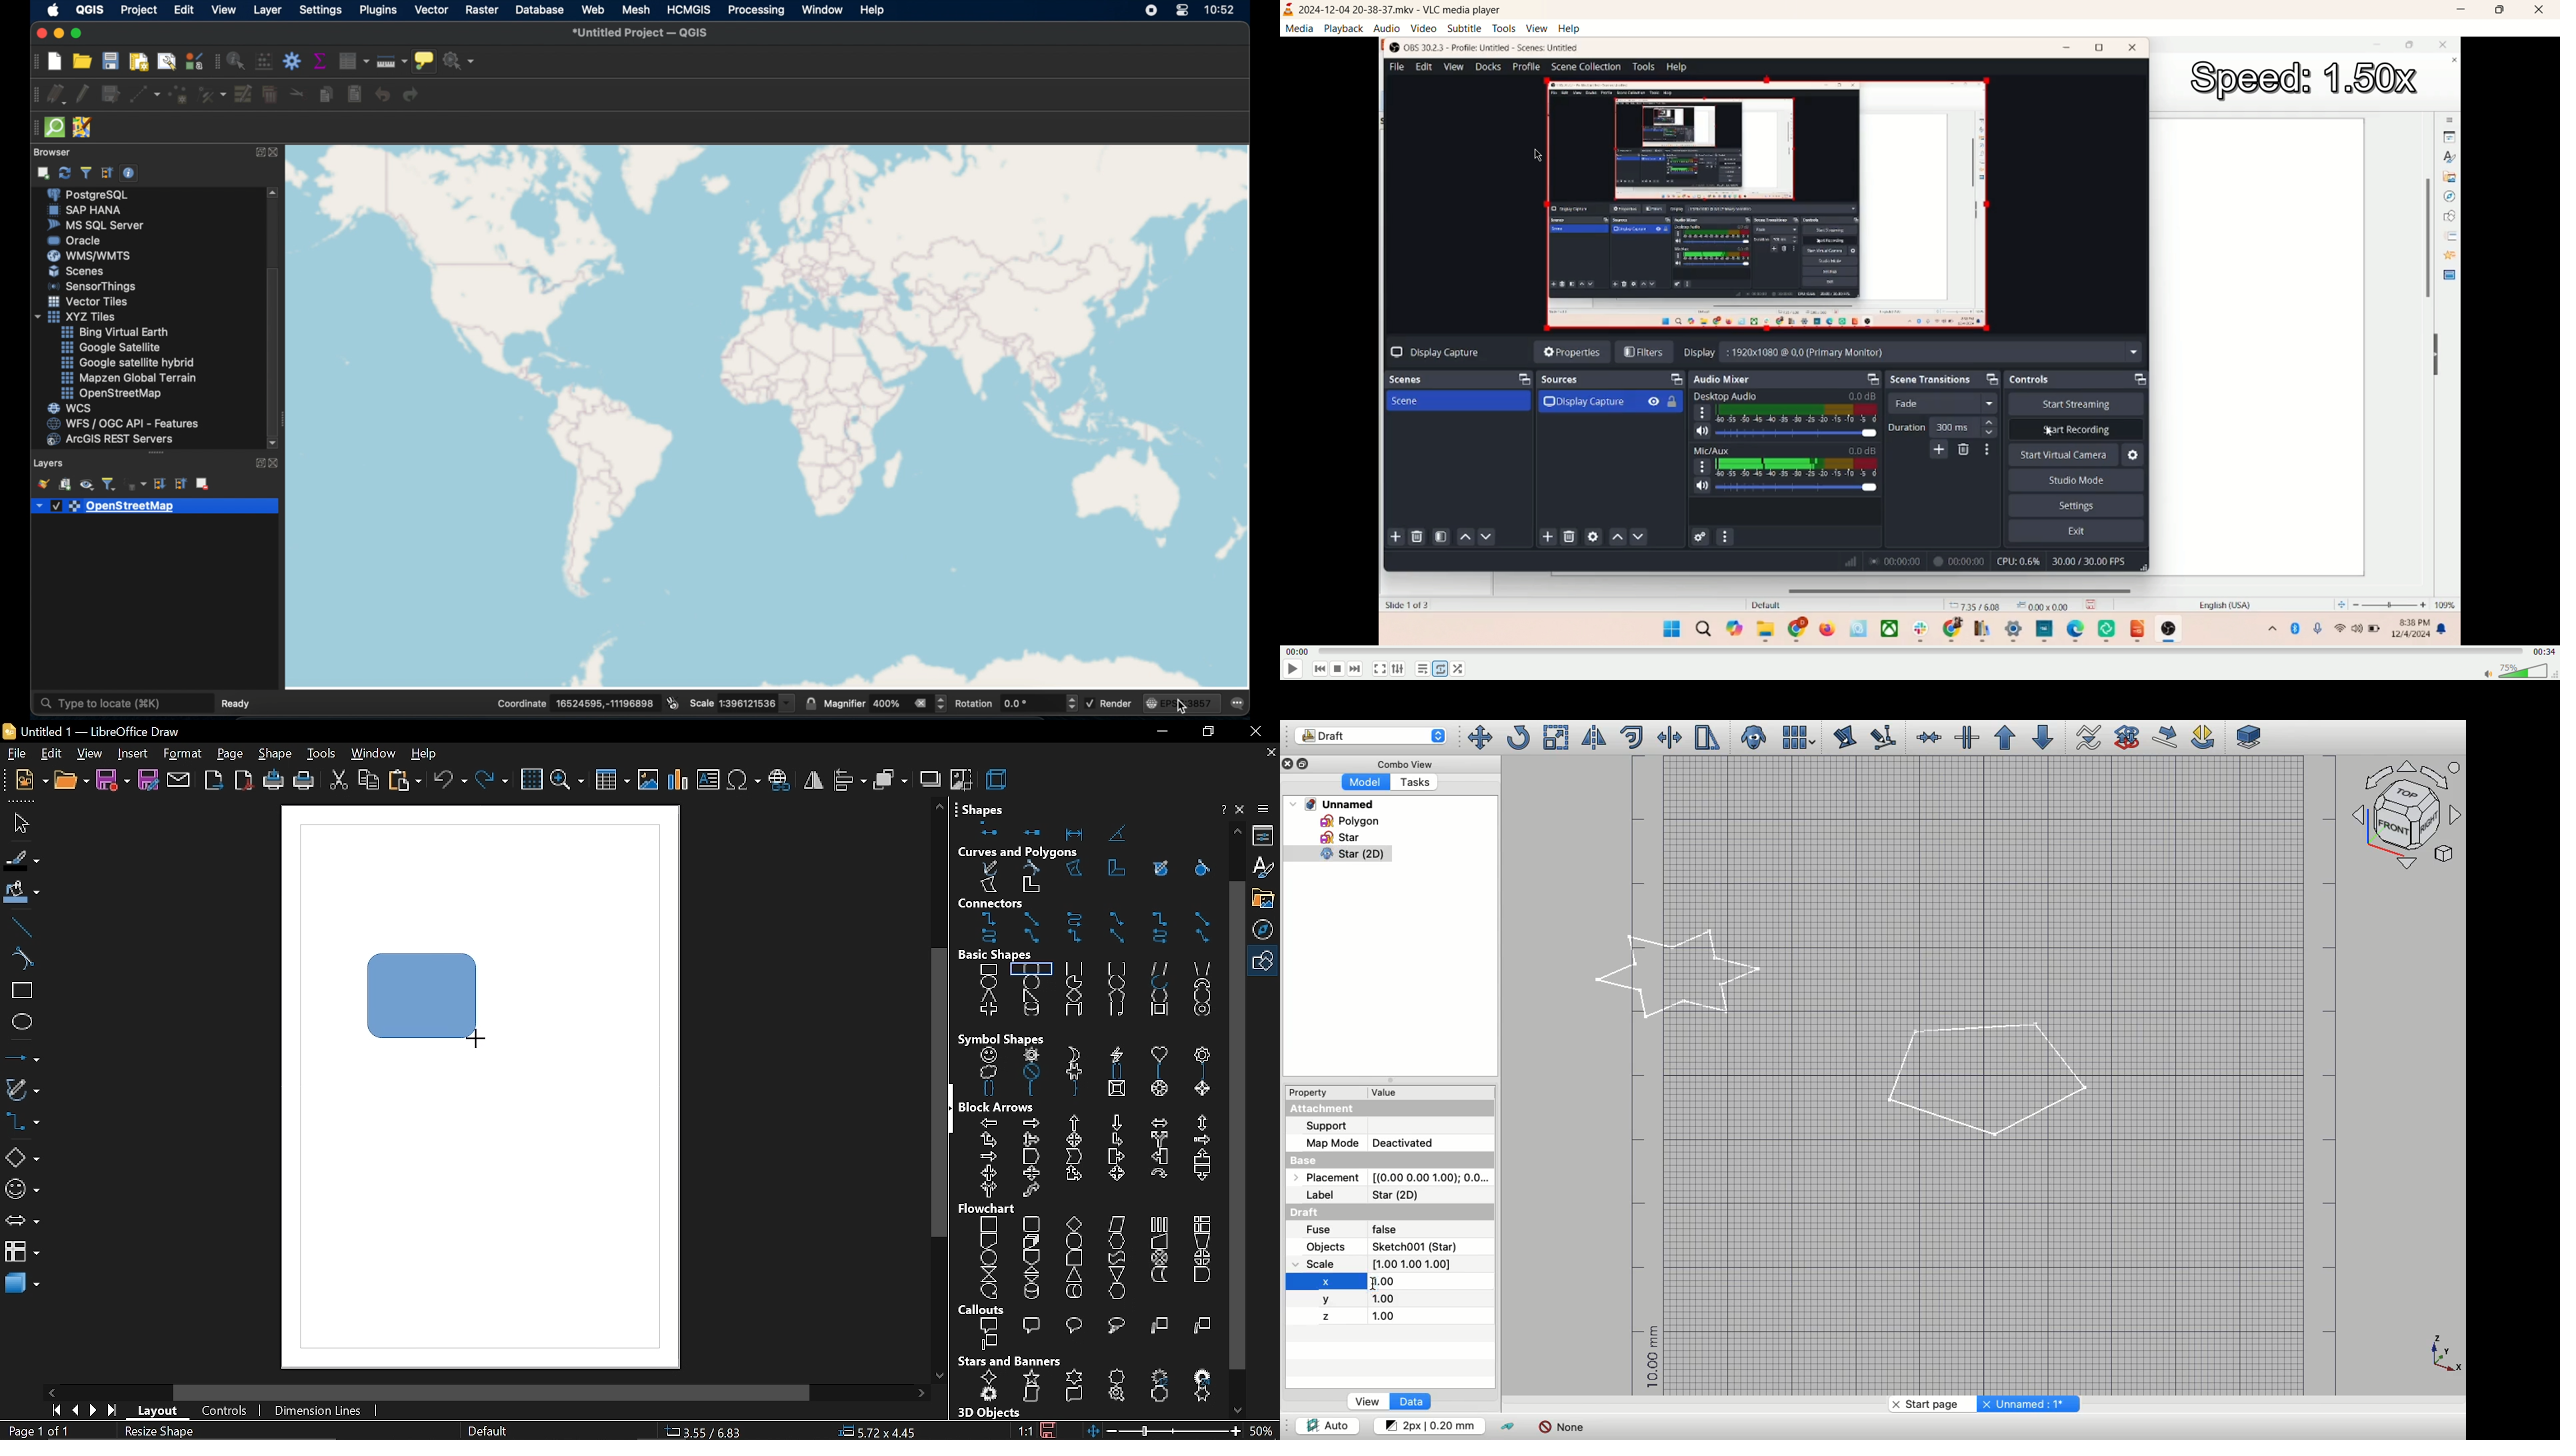 This screenshot has width=2576, height=1456. I want to click on fill line, so click(22, 861).